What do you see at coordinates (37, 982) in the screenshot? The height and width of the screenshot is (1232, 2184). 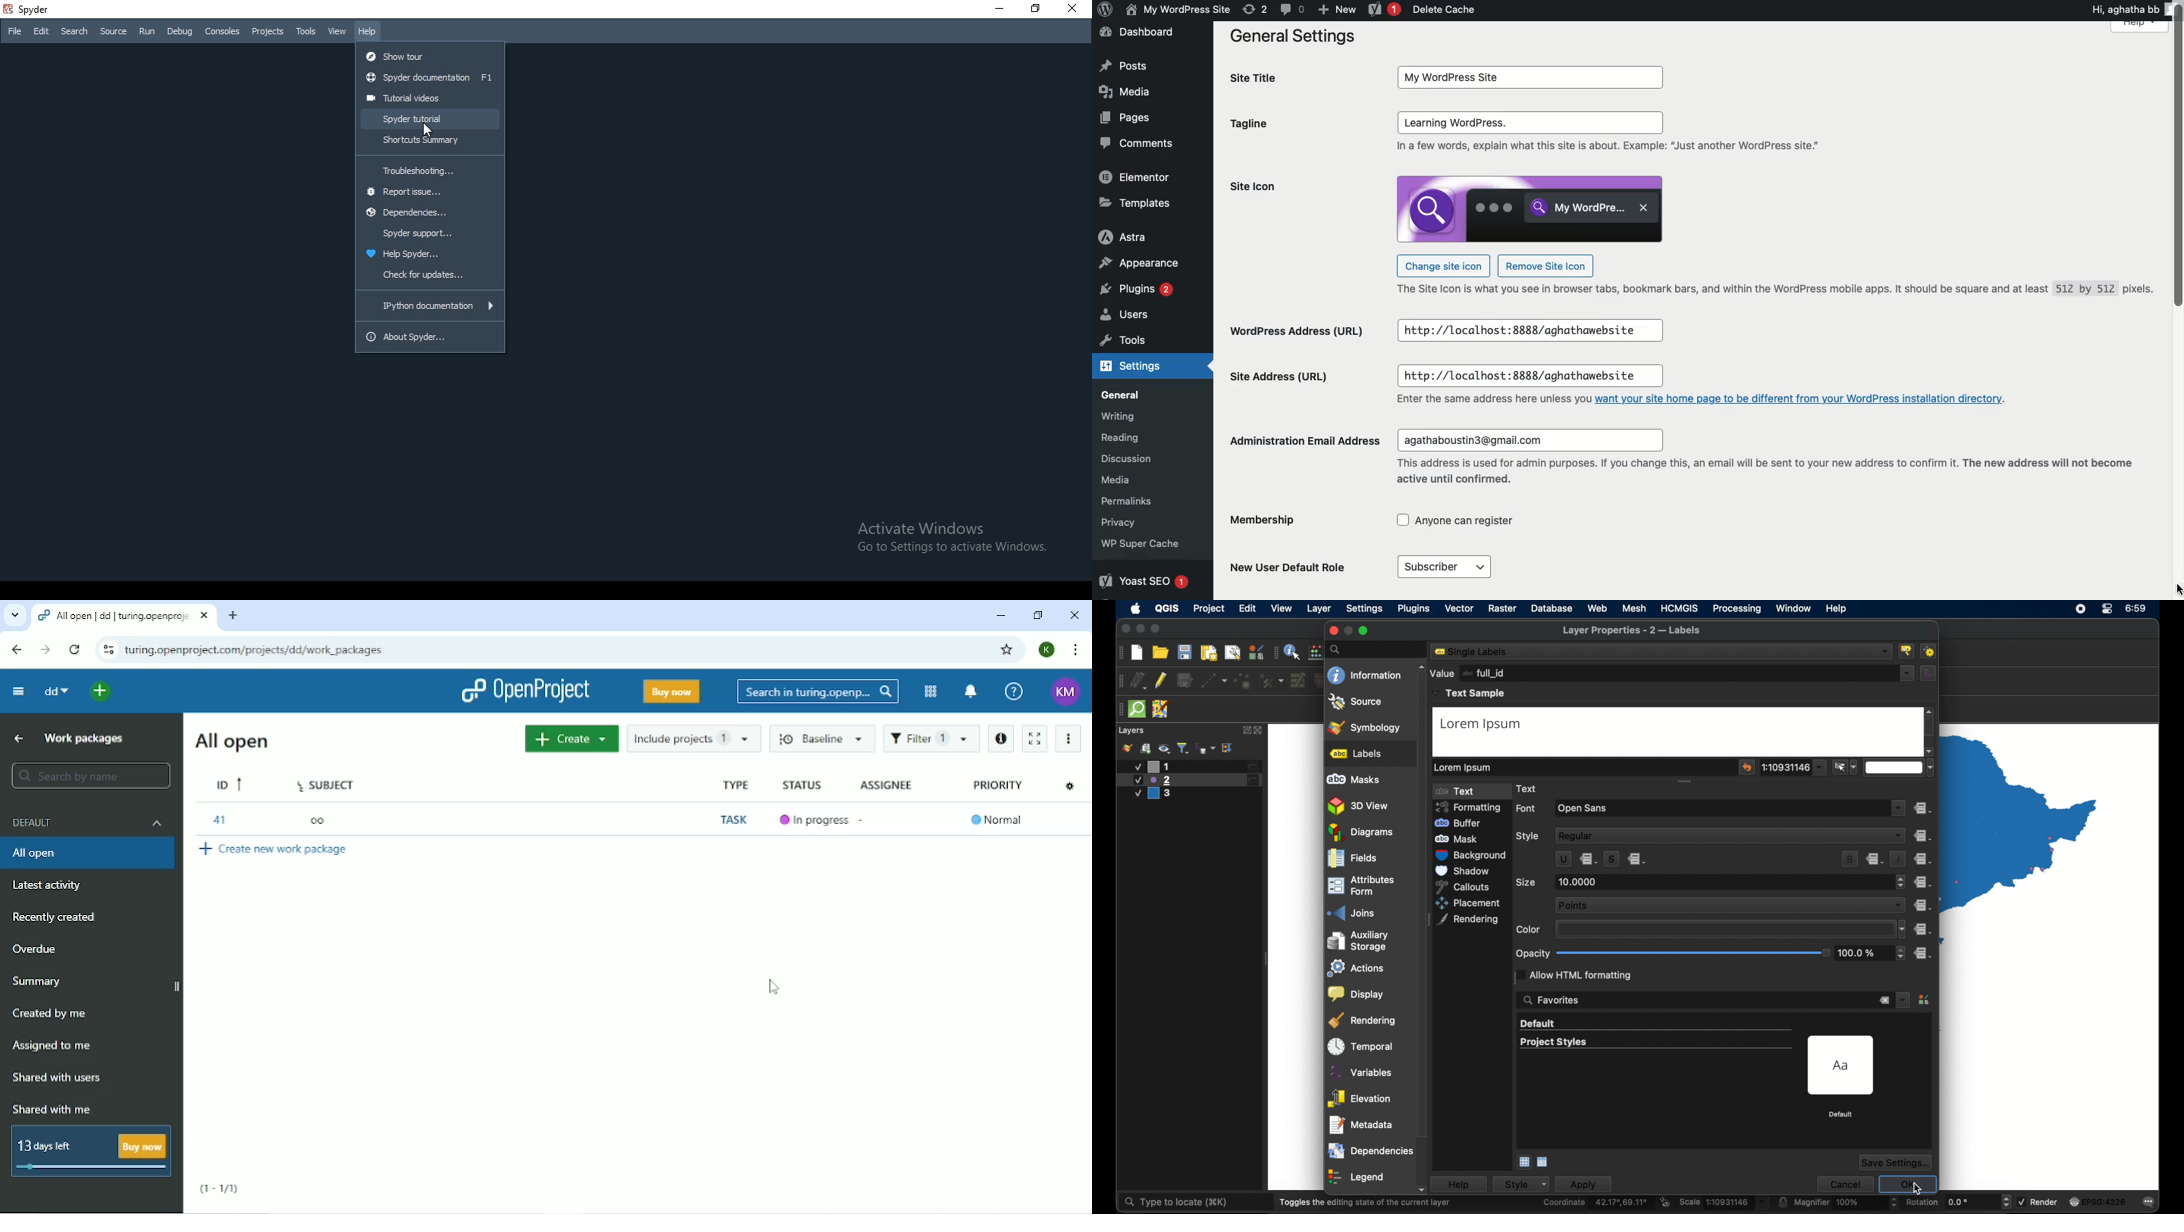 I see `Summary` at bounding box center [37, 982].